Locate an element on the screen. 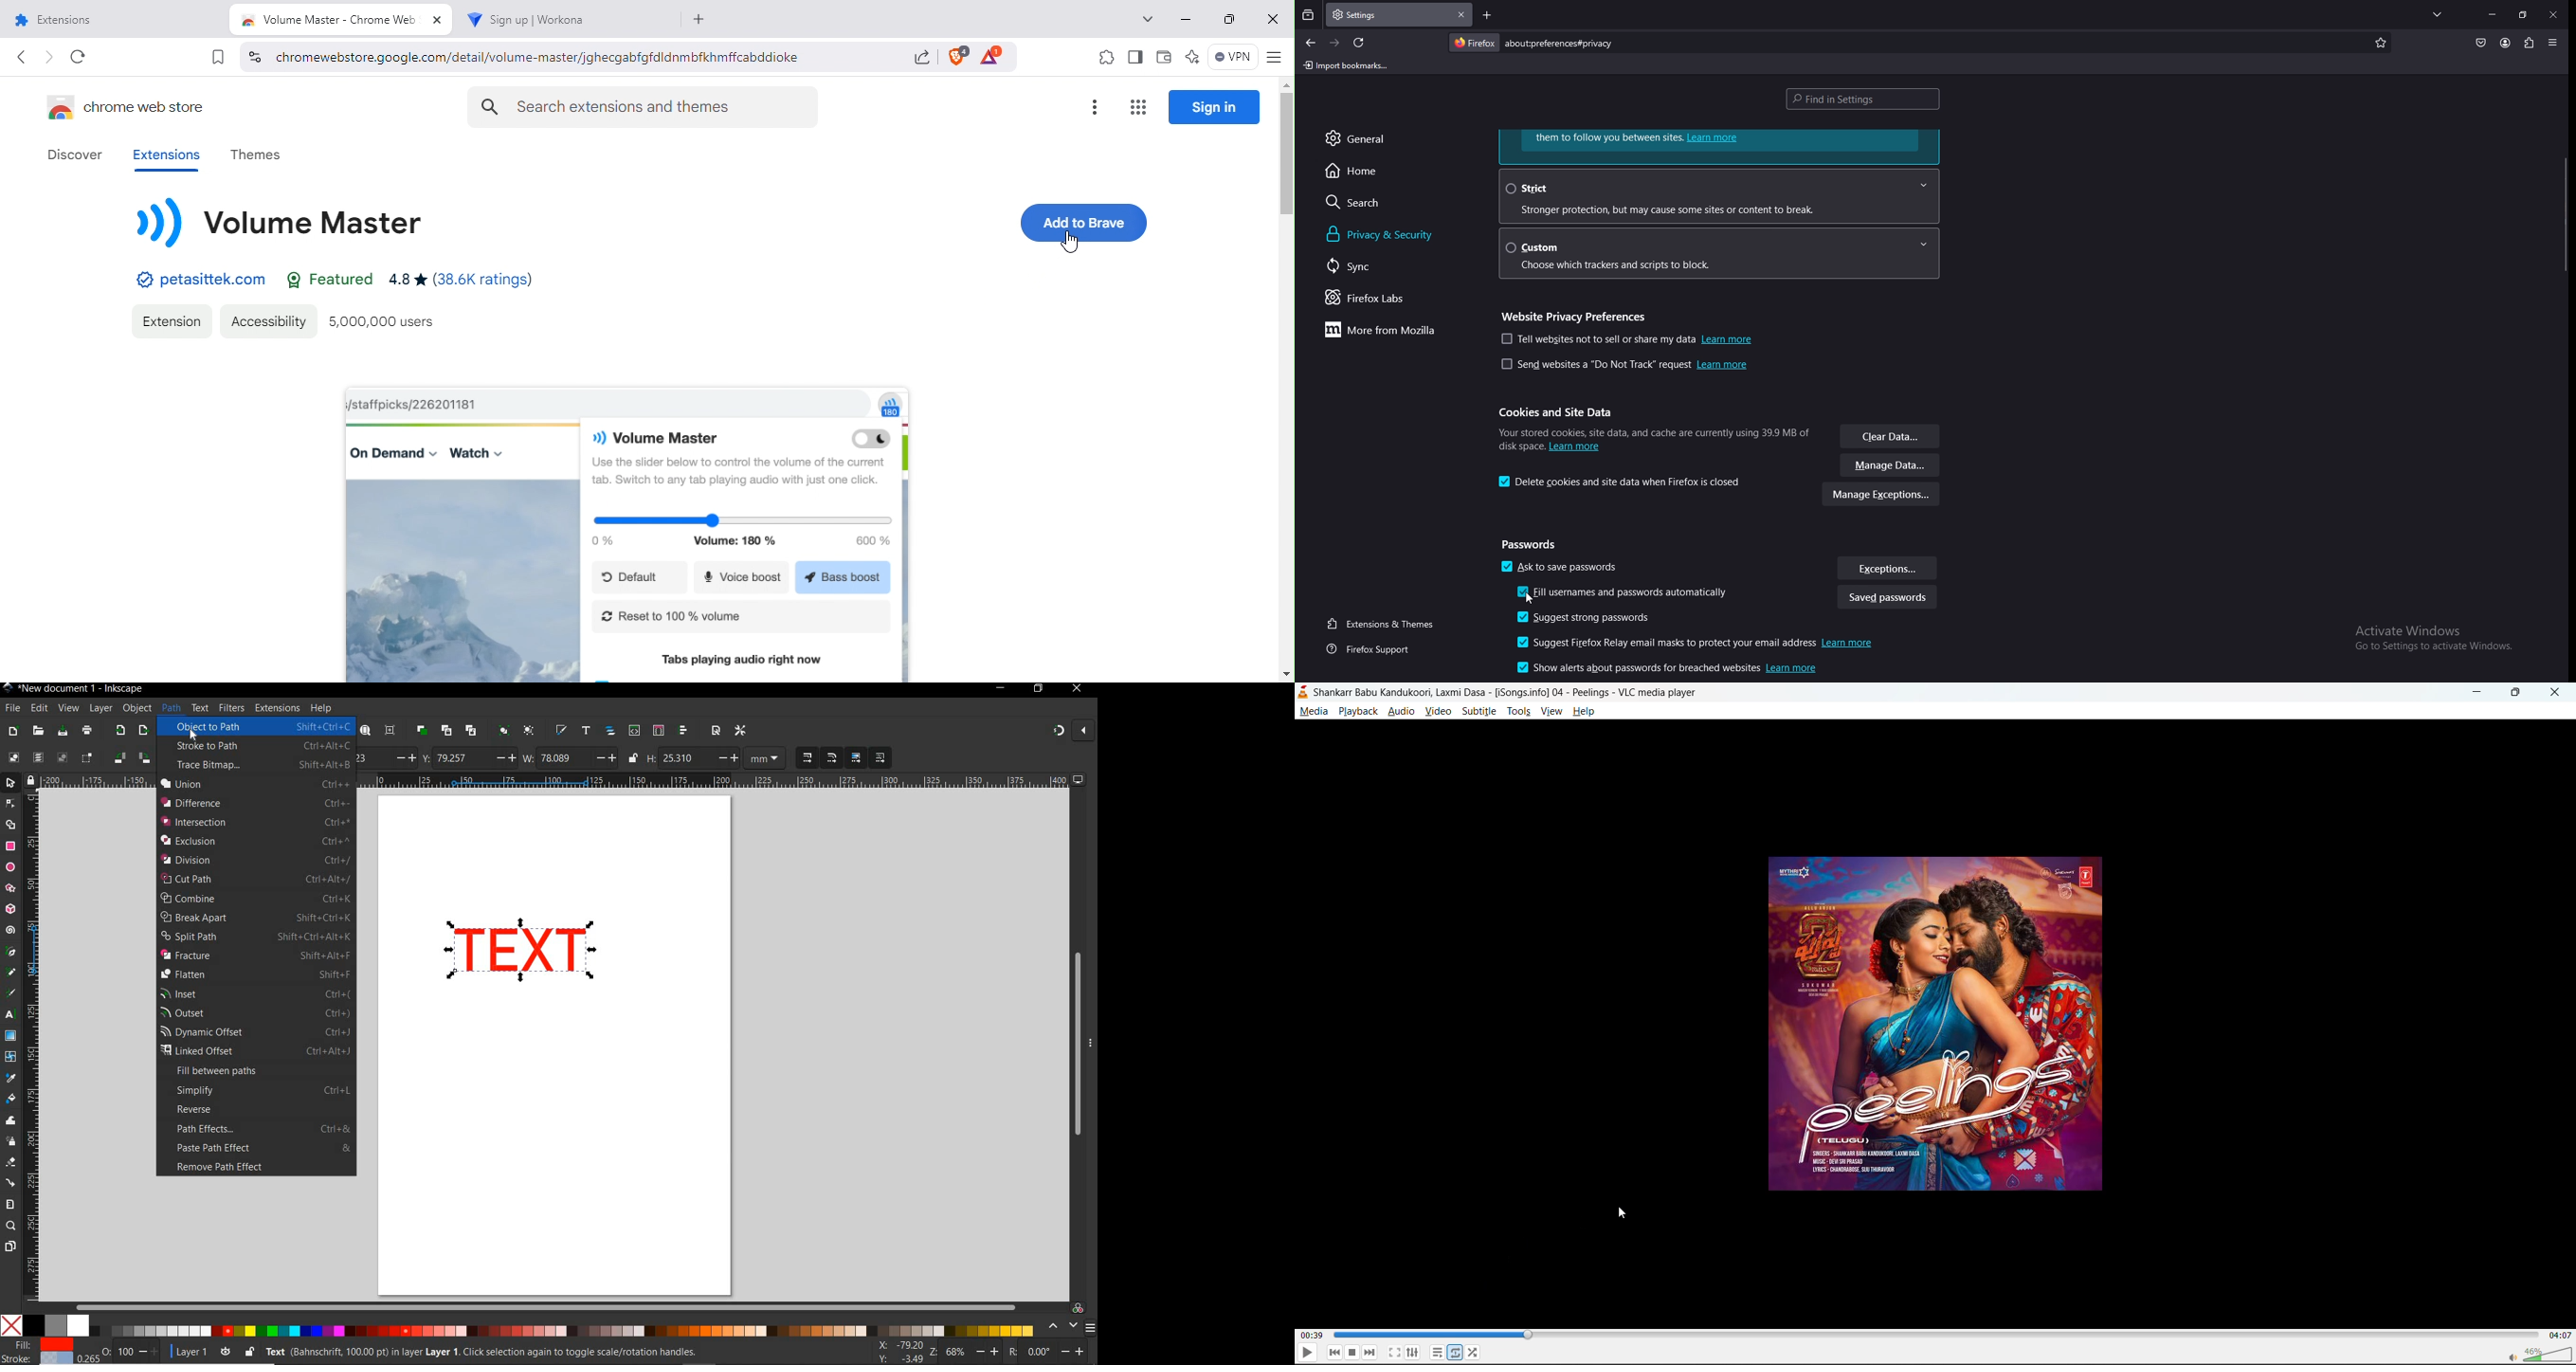 This screenshot has width=2576, height=1372. minimize is located at coordinates (2494, 14).